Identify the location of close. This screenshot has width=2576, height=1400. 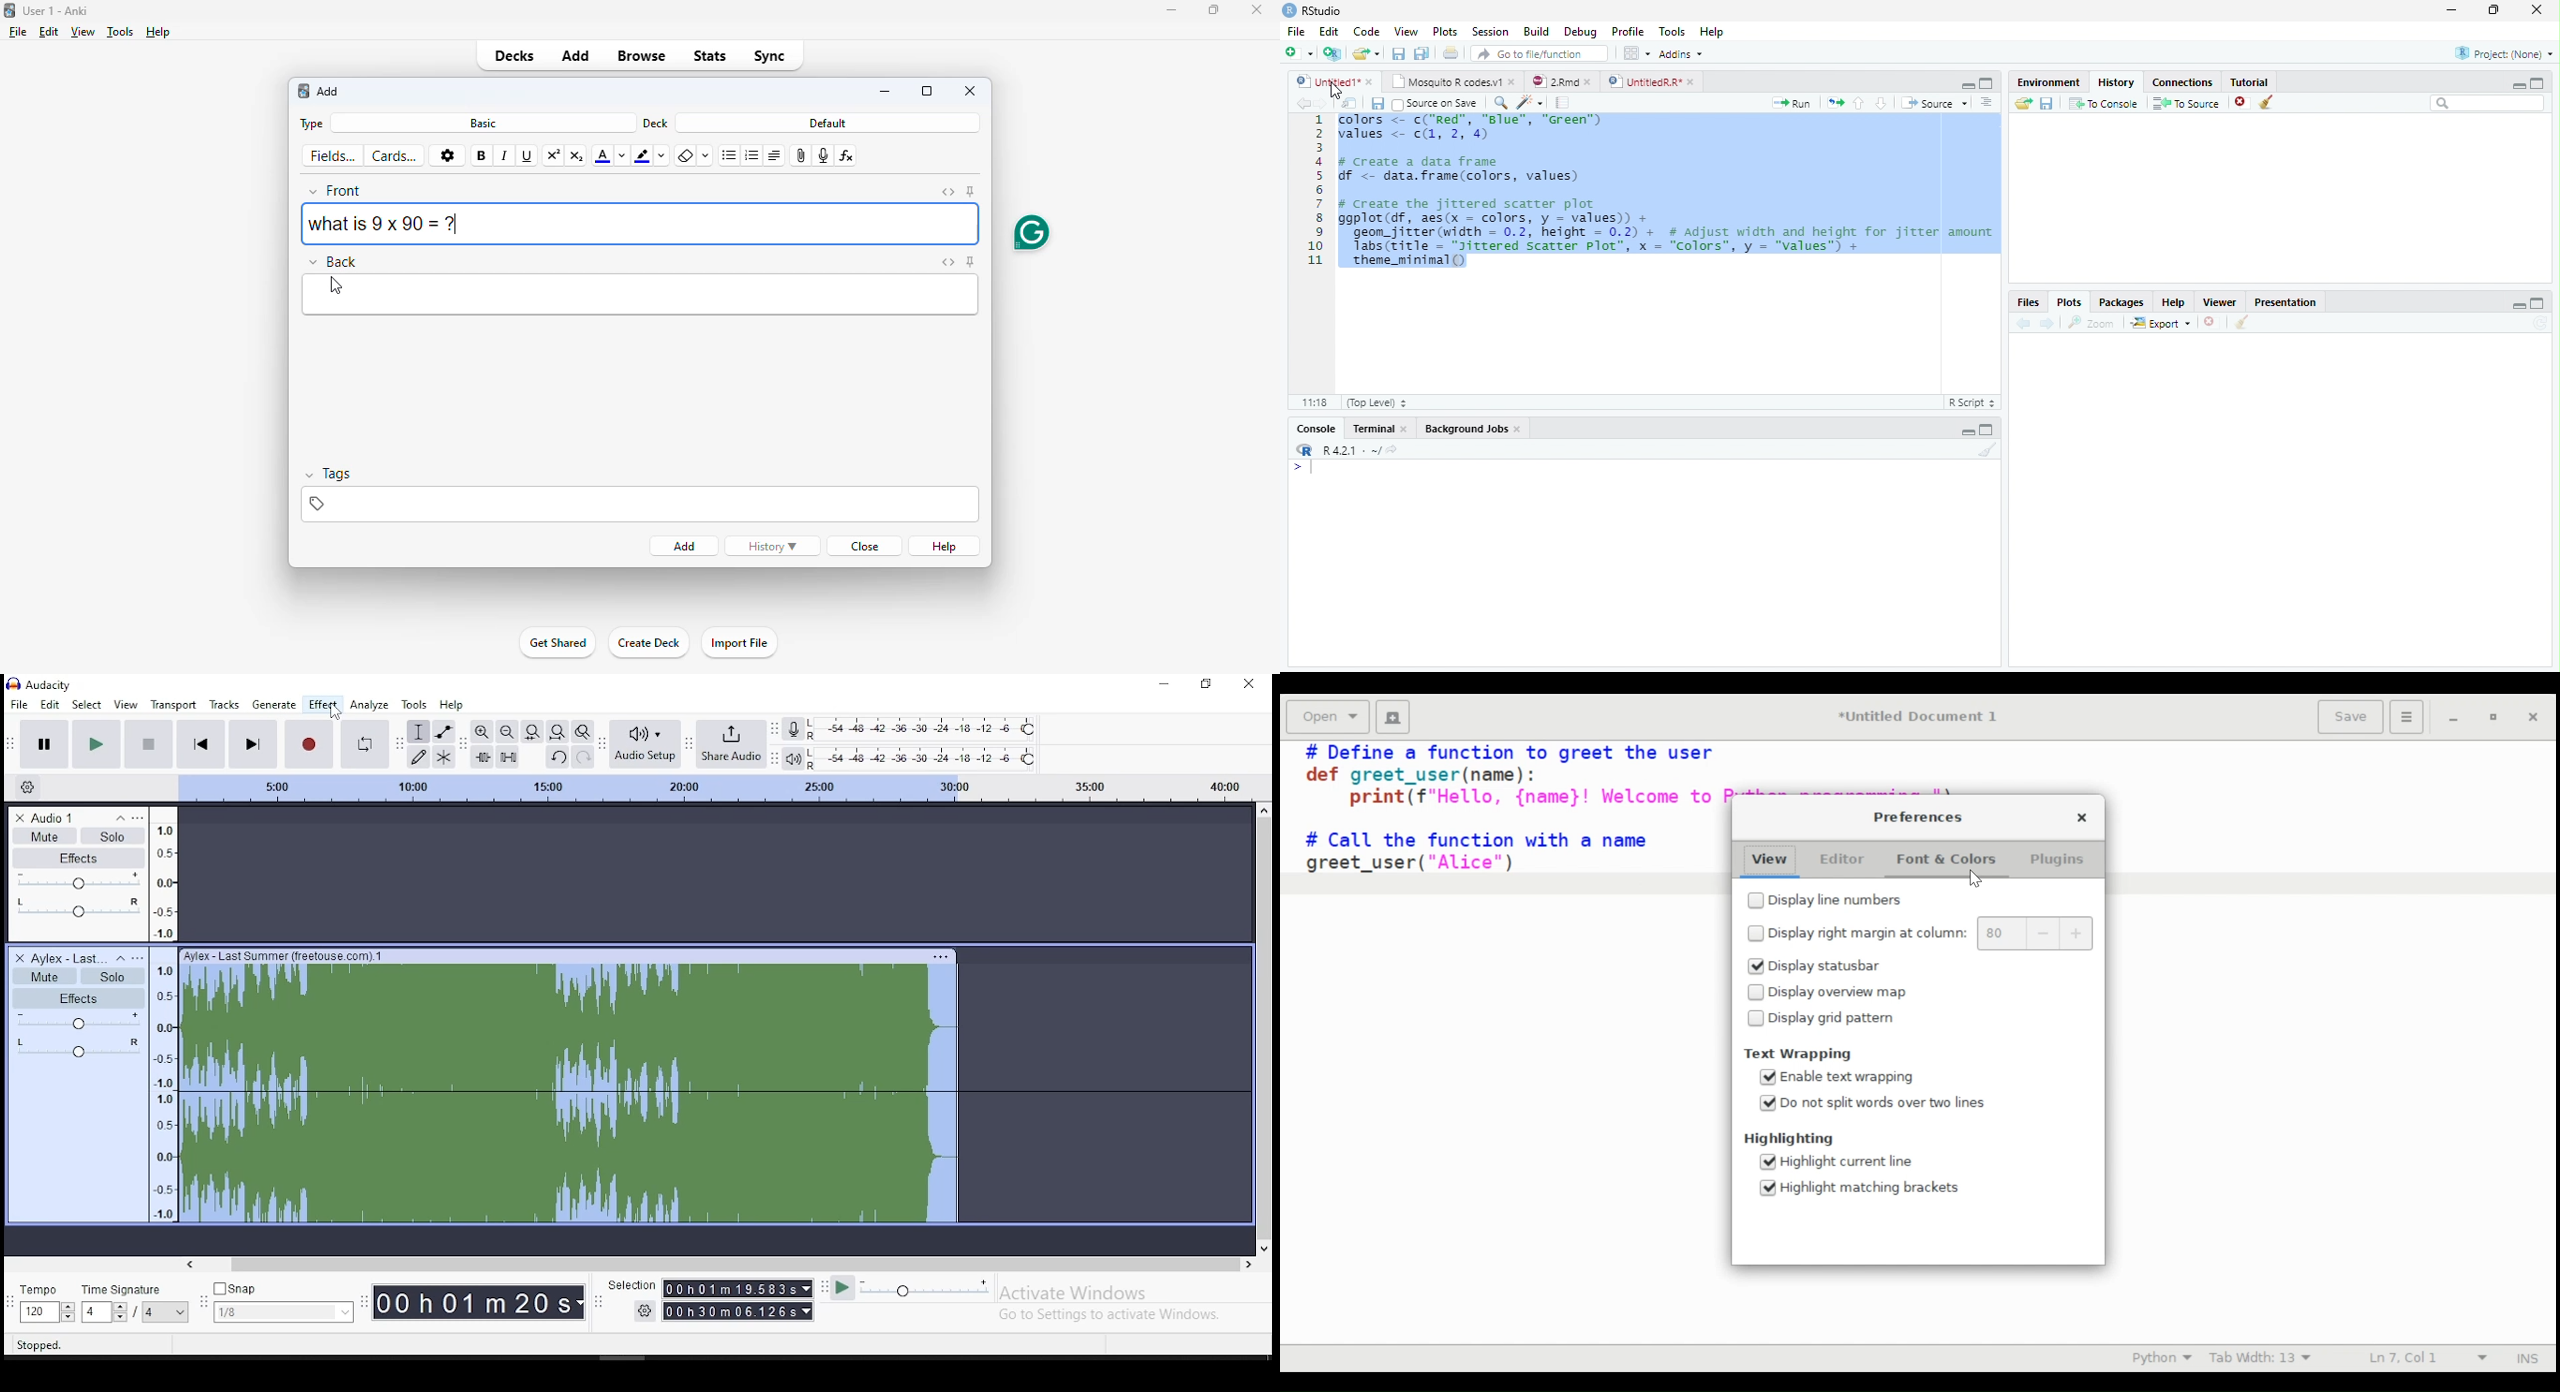
(1257, 9).